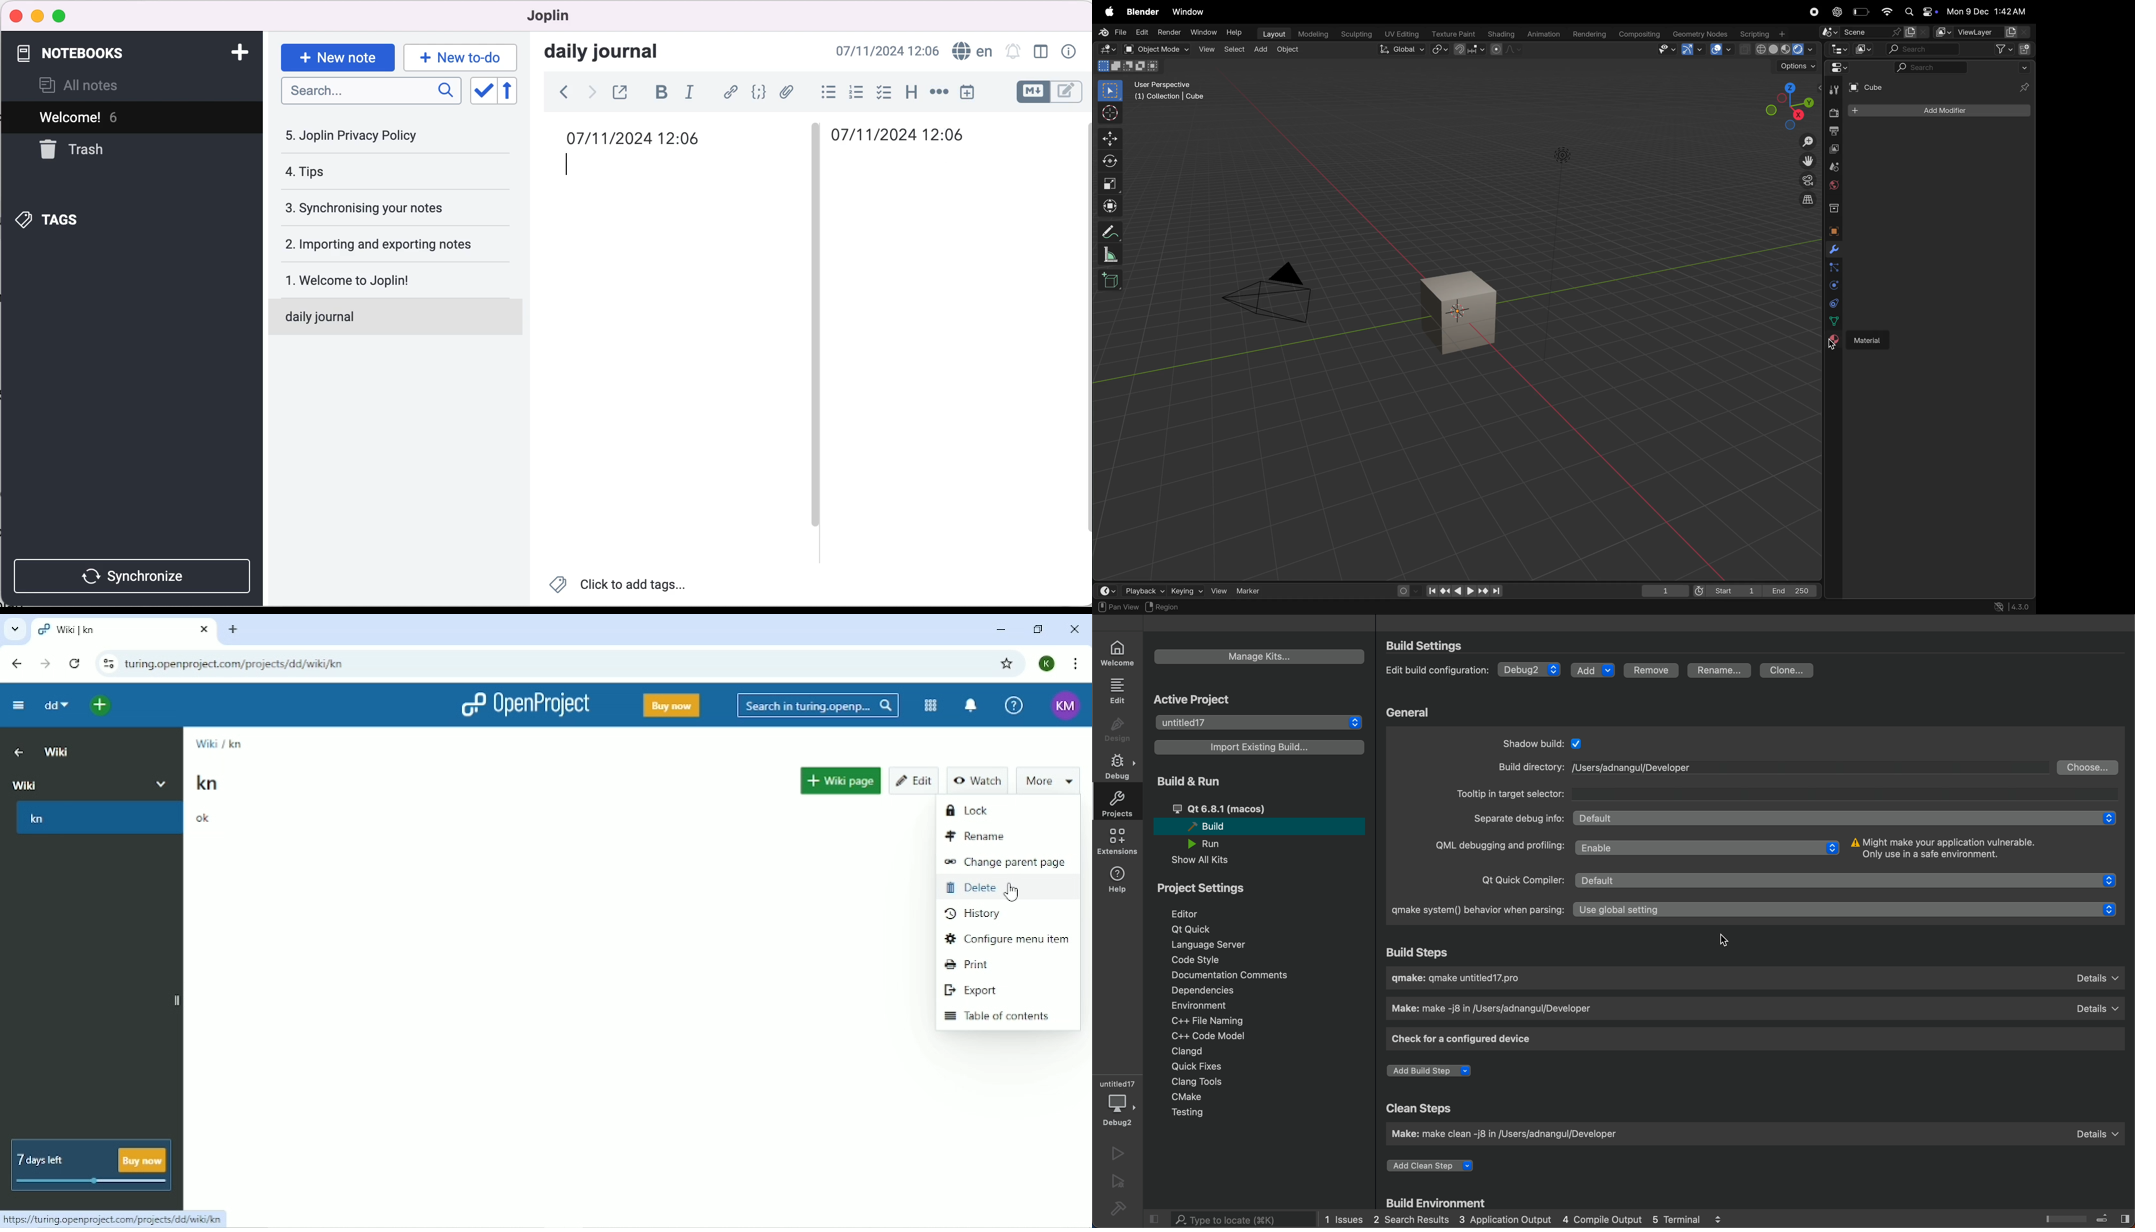  I want to click on cursosr, so click(1107, 114).